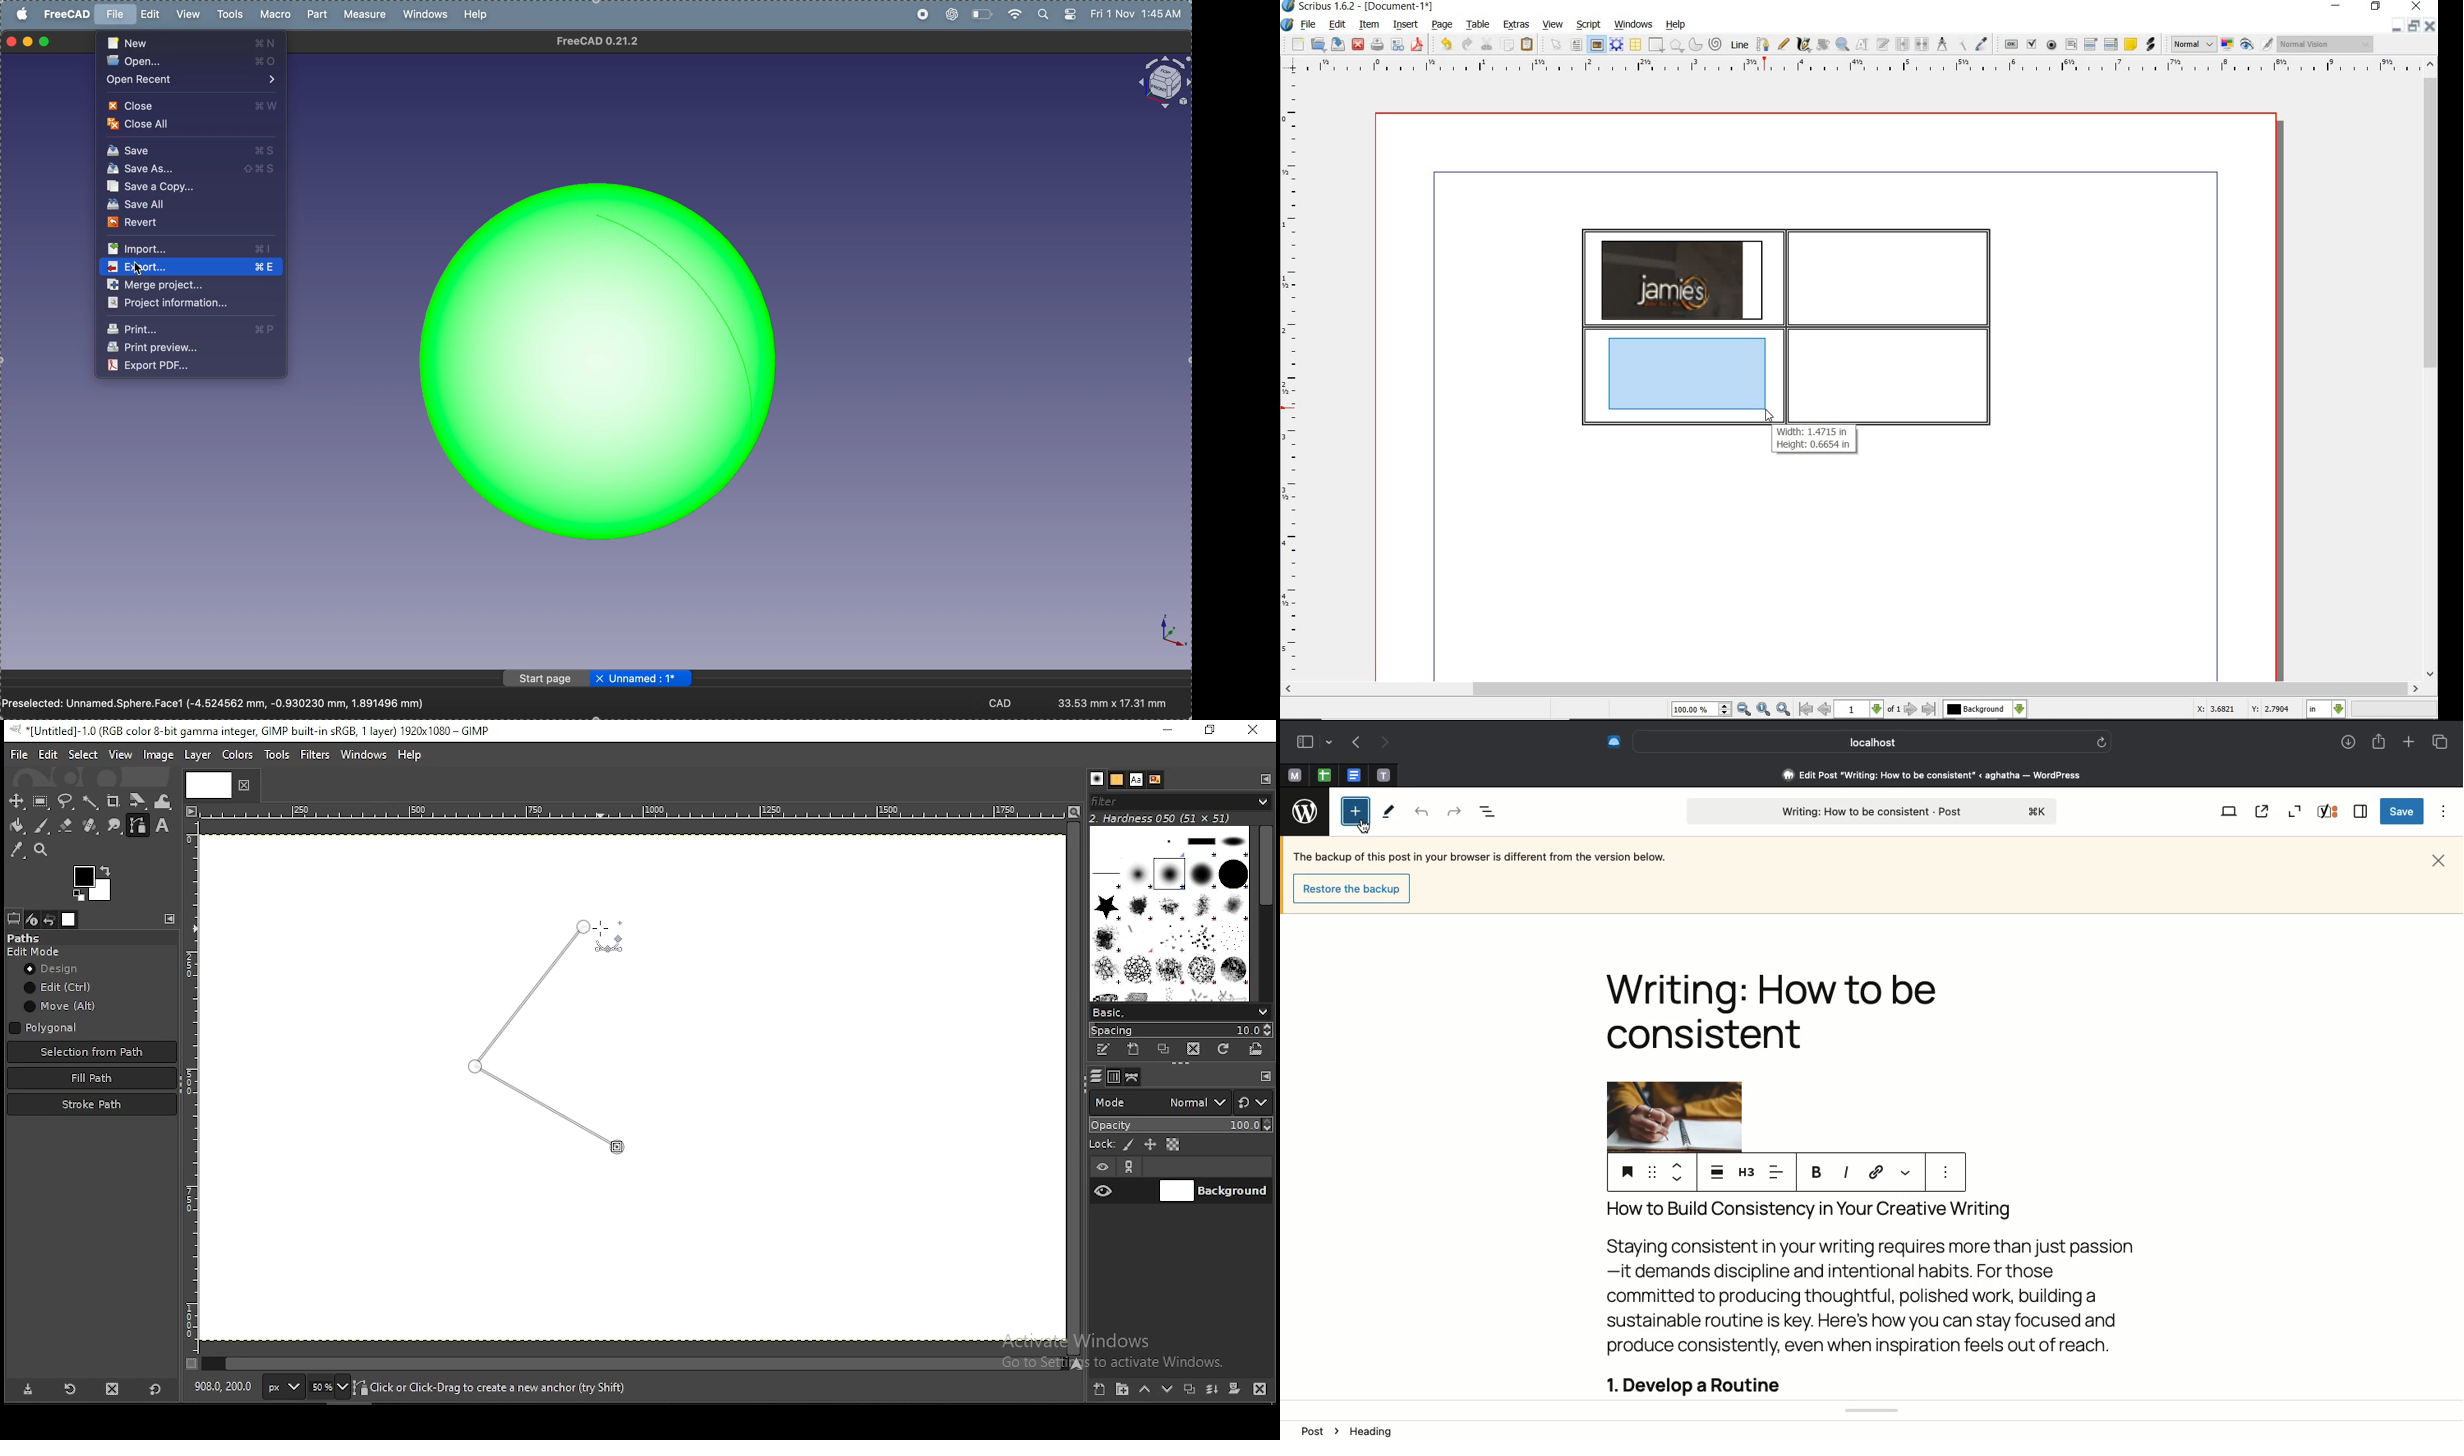  What do you see at coordinates (1317, 1428) in the screenshot?
I see `Post` at bounding box center [1317, 1428].